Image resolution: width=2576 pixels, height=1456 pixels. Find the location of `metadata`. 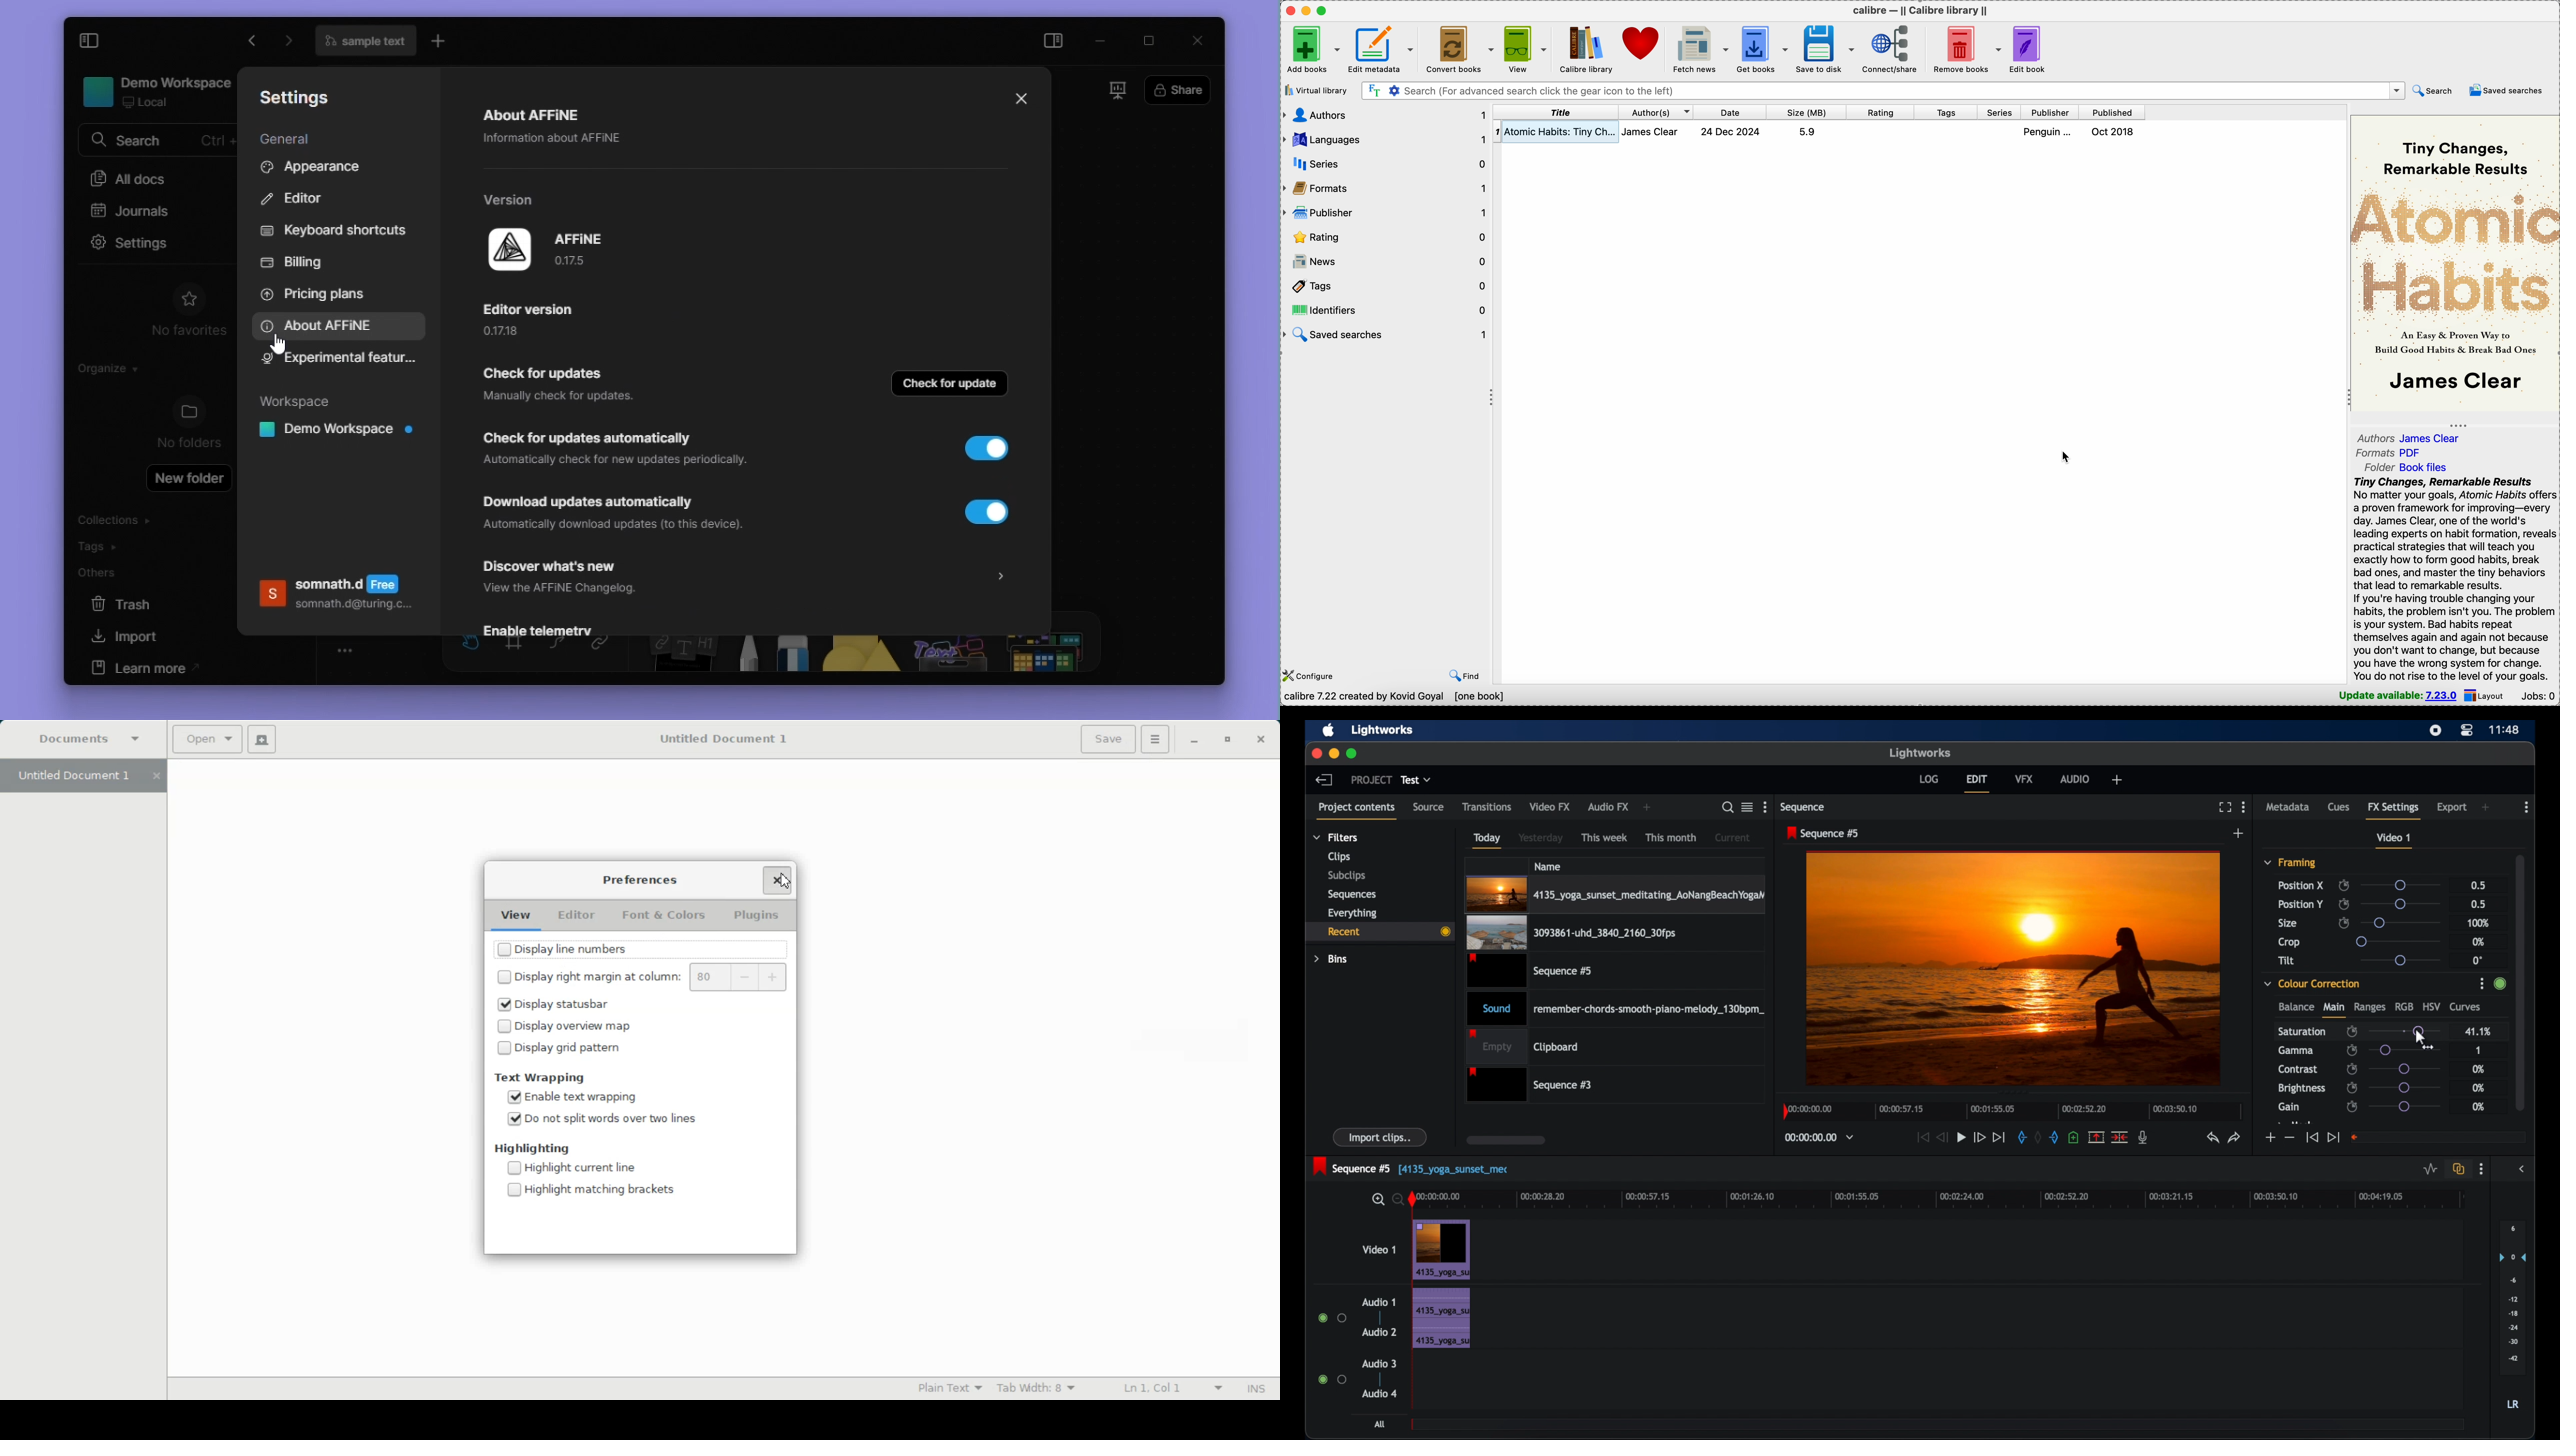

metadata is located at coordinates (2288, 807).